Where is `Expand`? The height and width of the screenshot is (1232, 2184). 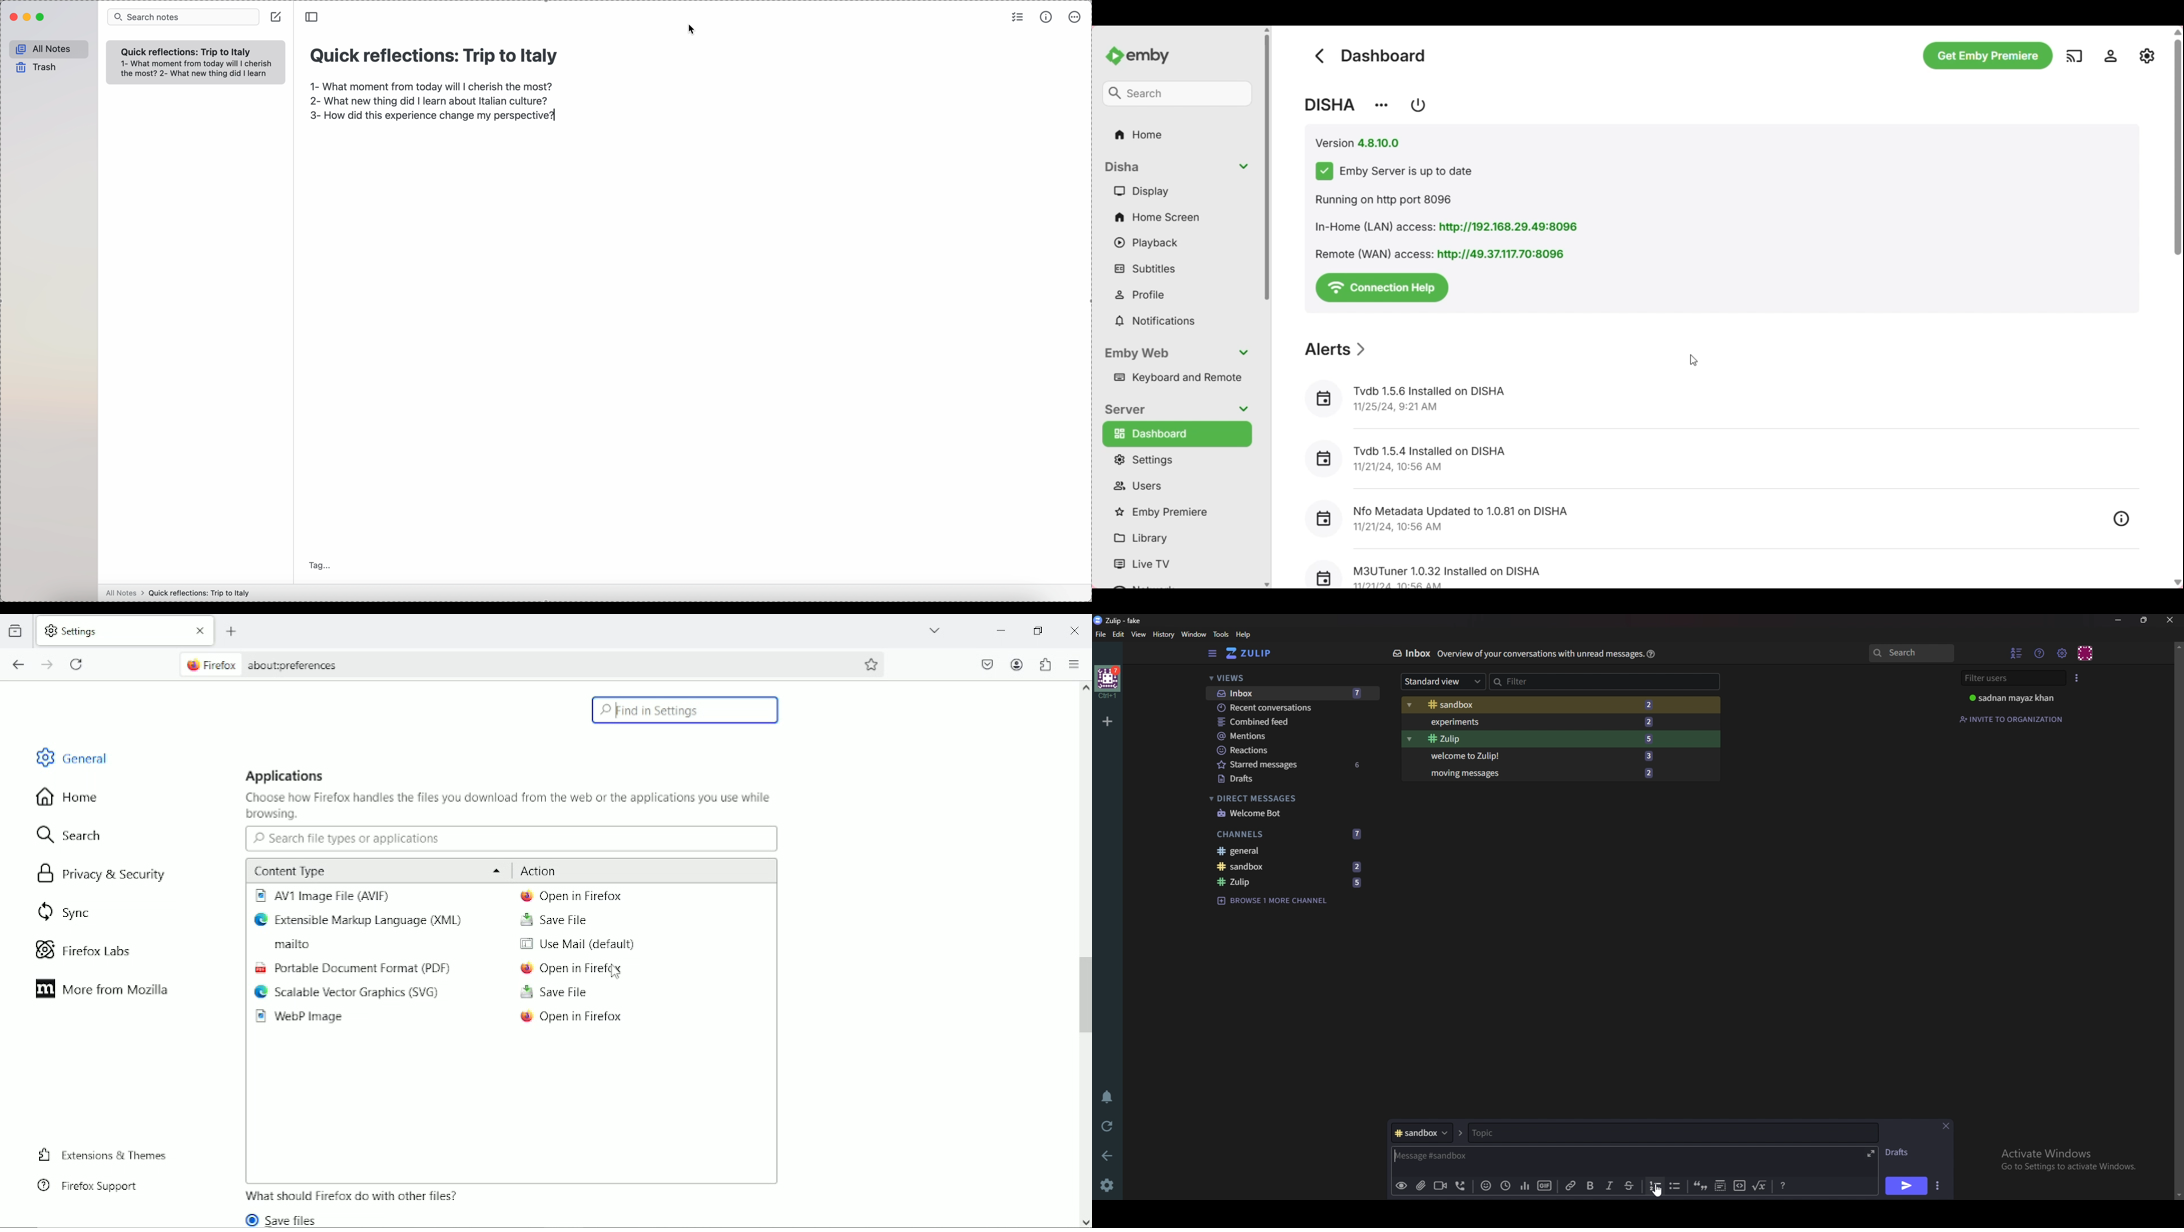
Expand is located at coordinates (1869, 1153).